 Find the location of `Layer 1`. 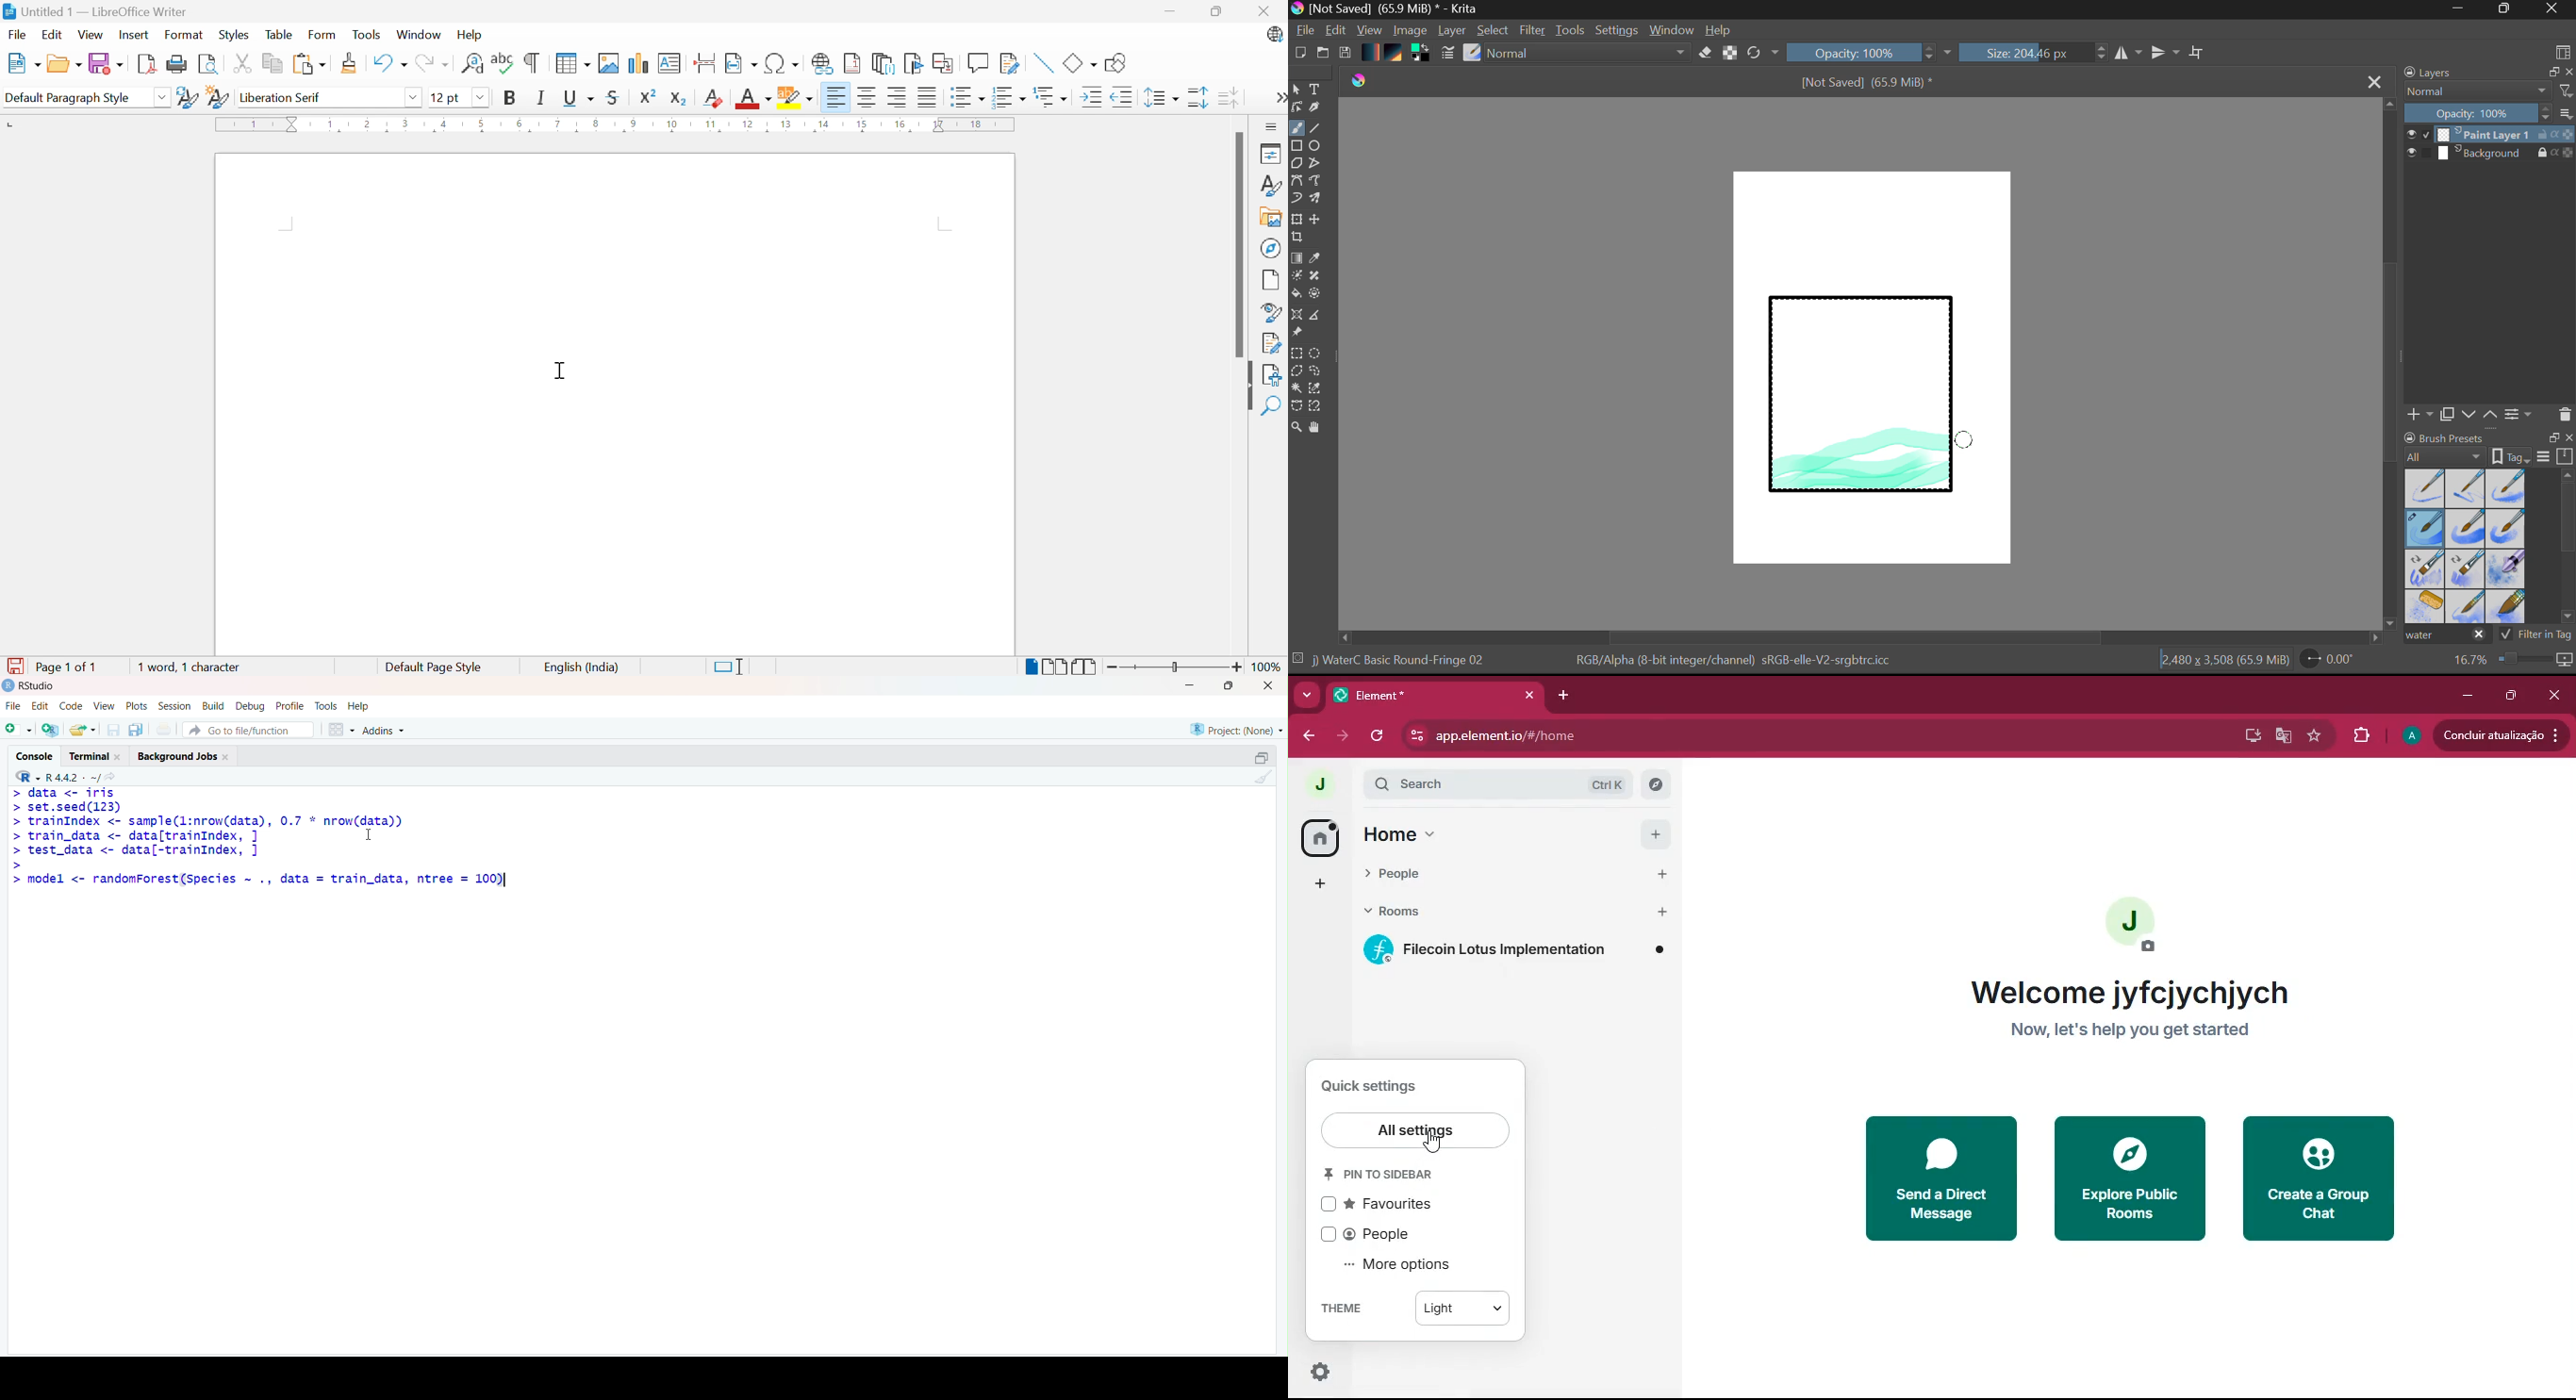

Layer 1 is located at coordinates (2491, 136).